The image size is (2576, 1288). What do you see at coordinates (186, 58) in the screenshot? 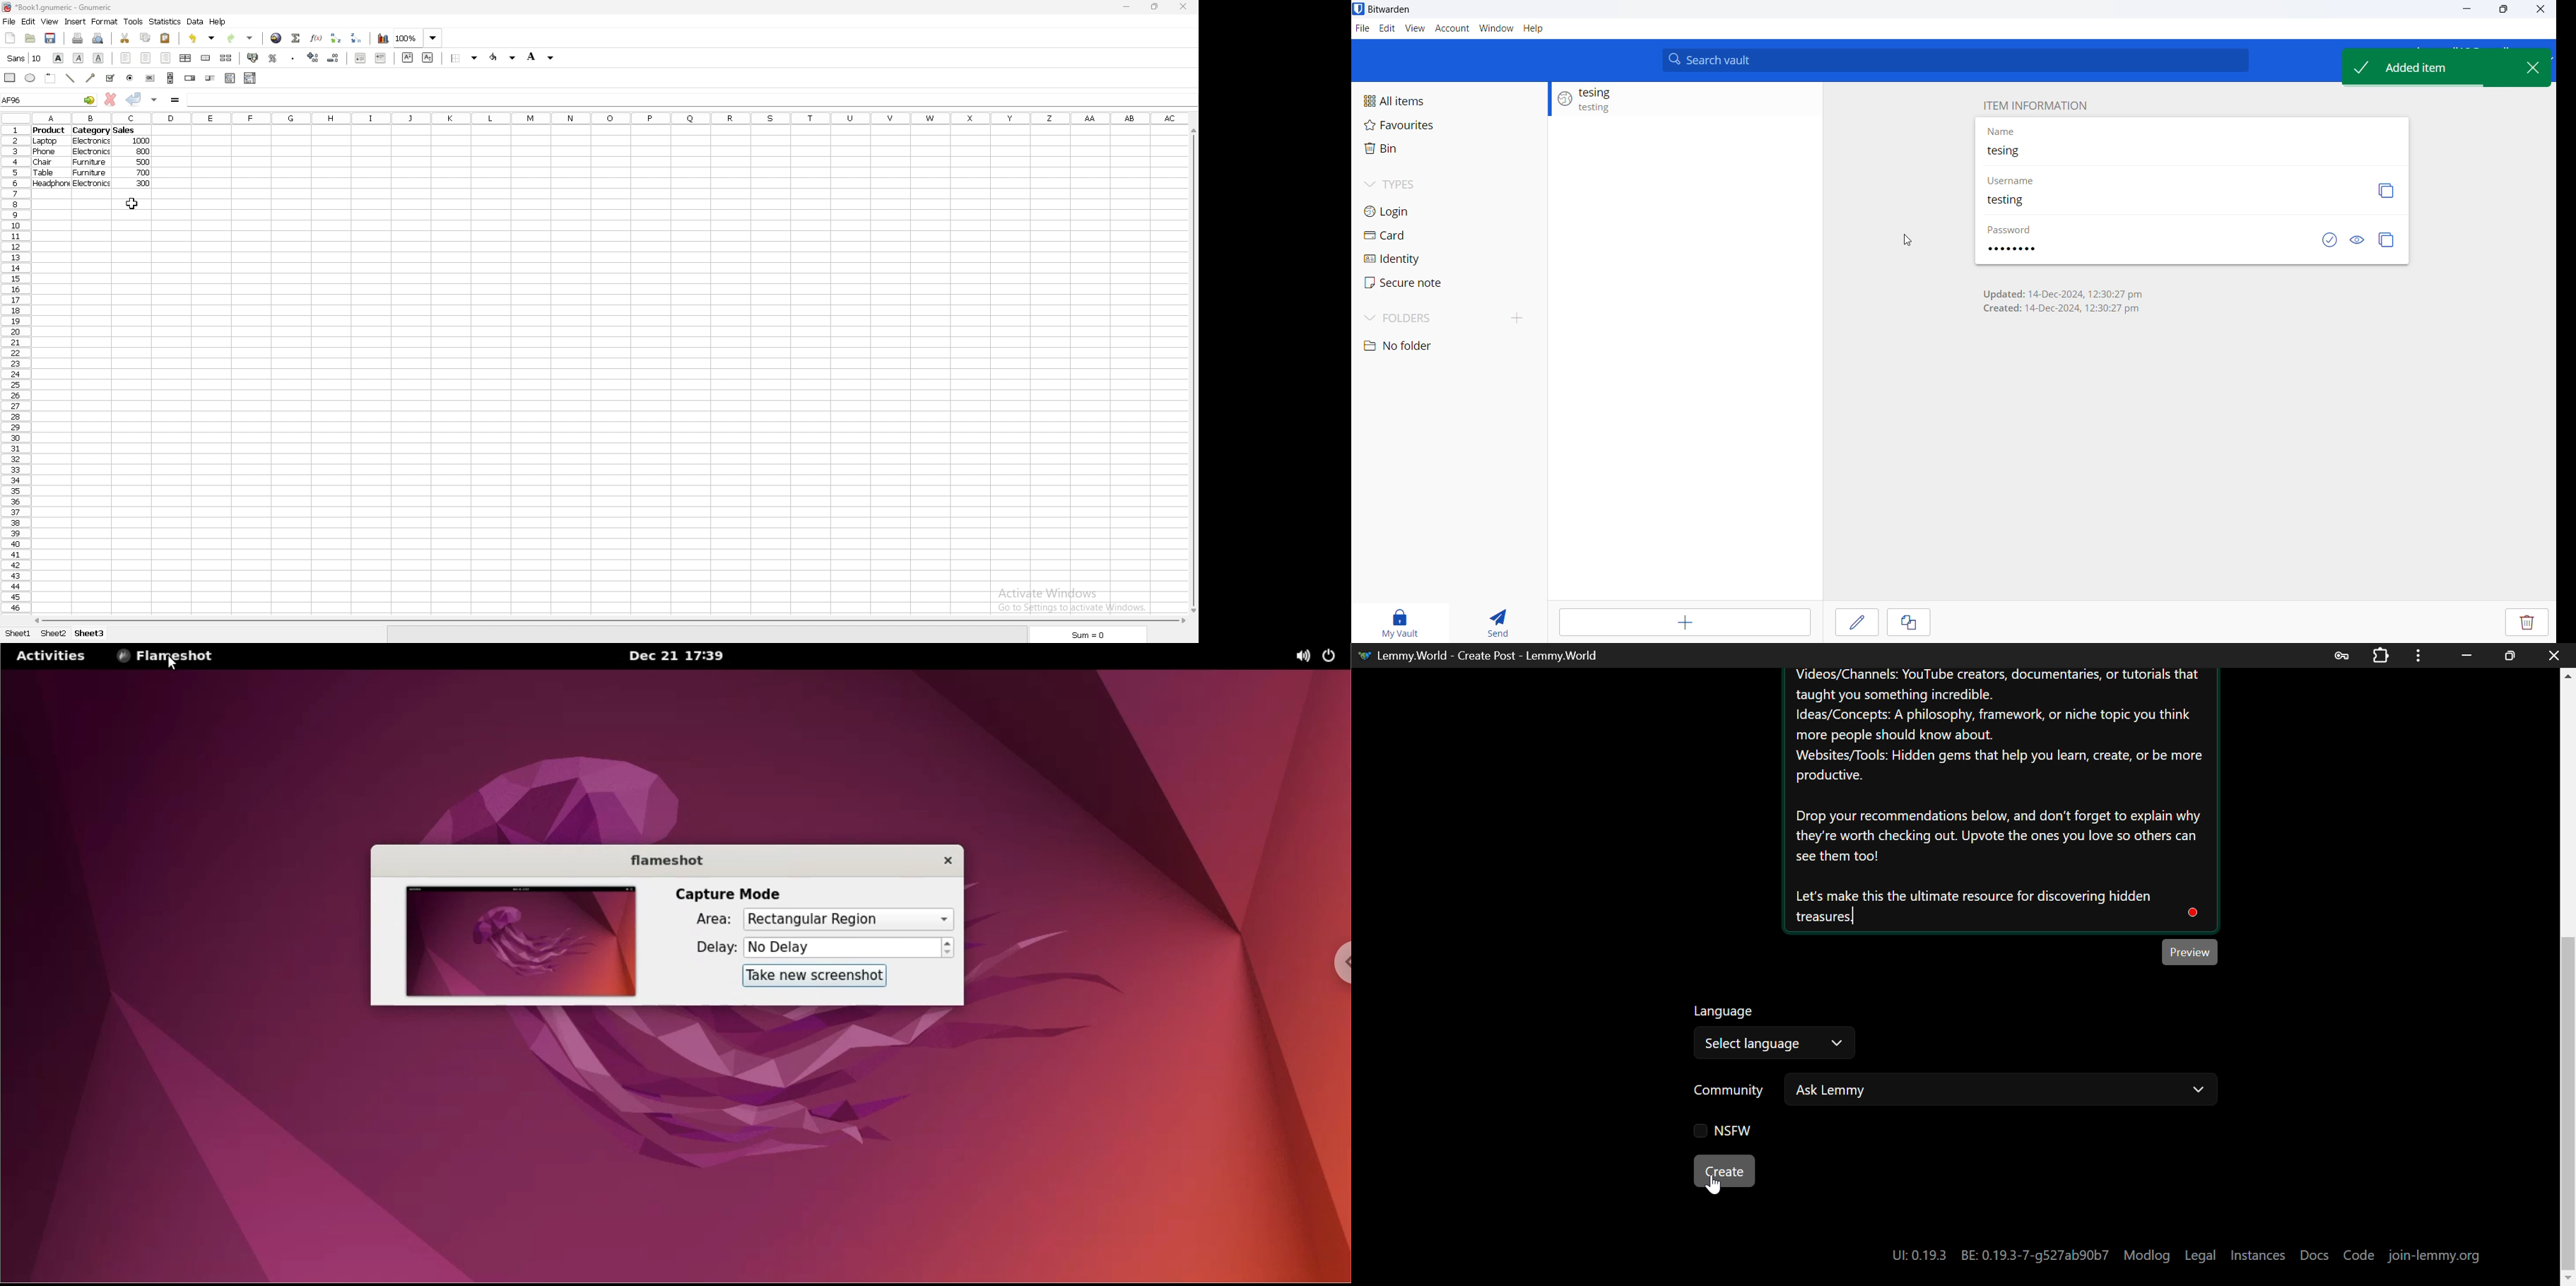
I see `centre horizontally` at bounding box center [186, 58].